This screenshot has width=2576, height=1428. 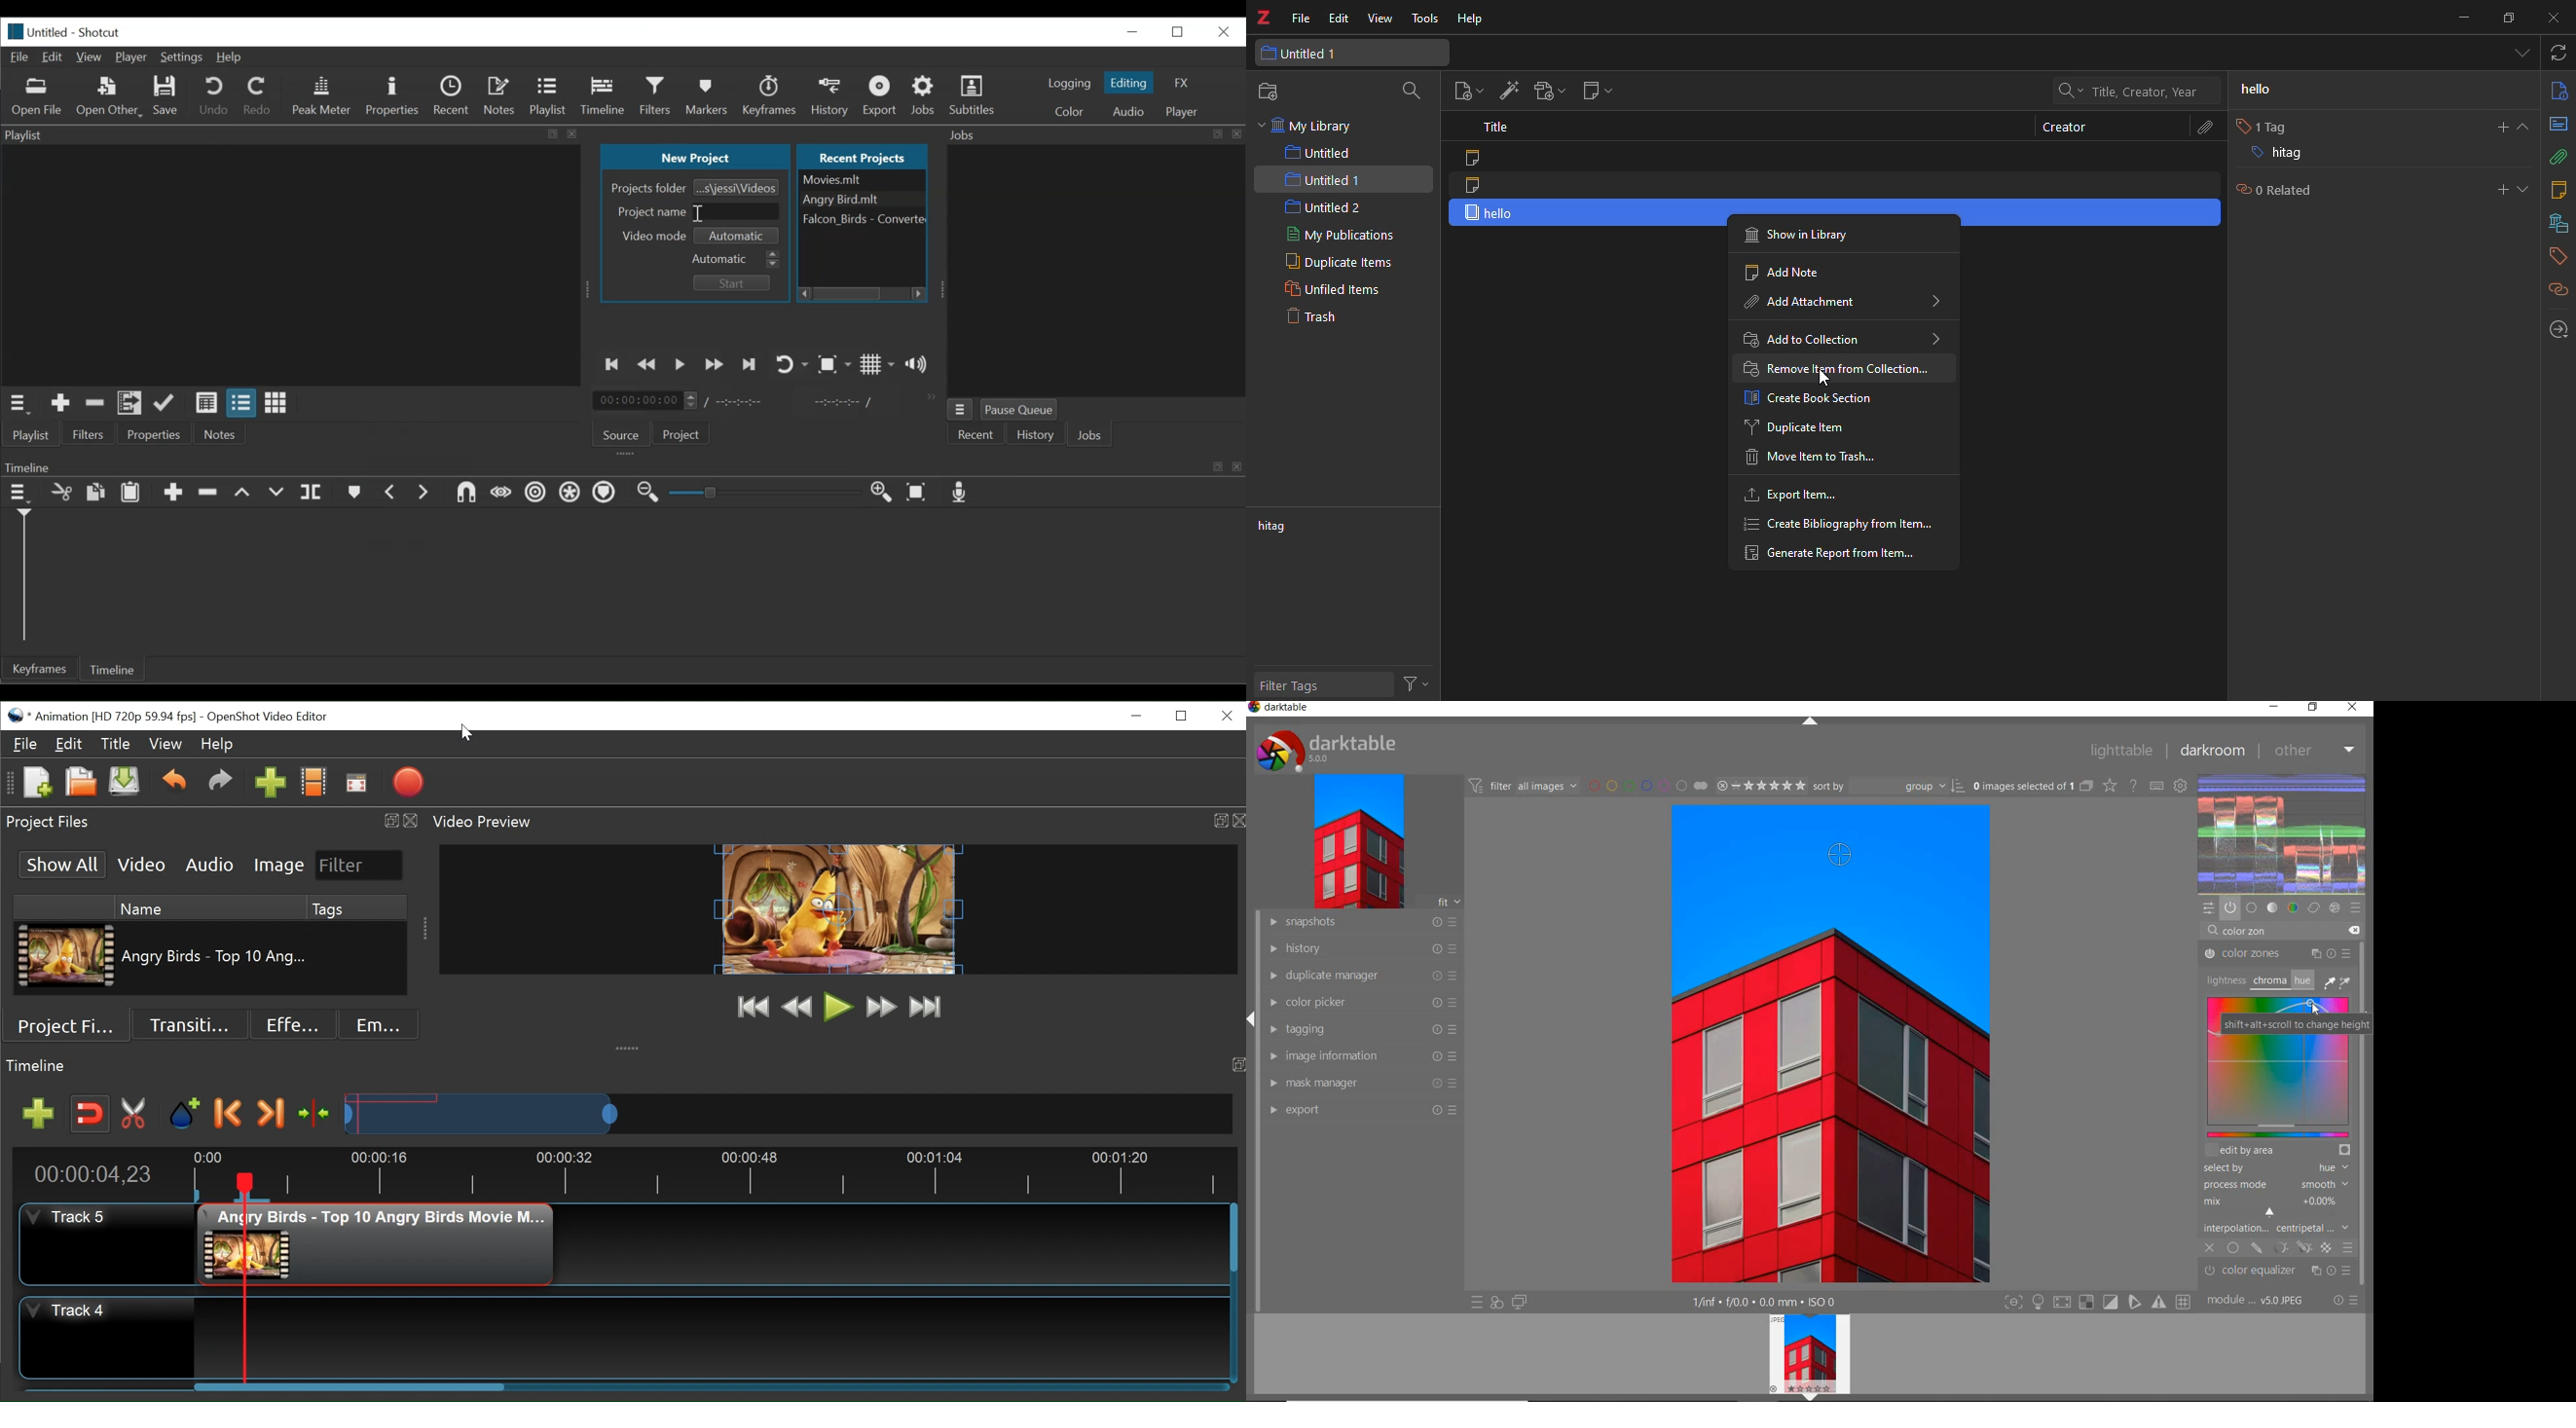 I want to click on Import Files, so click(x=271, y=781).